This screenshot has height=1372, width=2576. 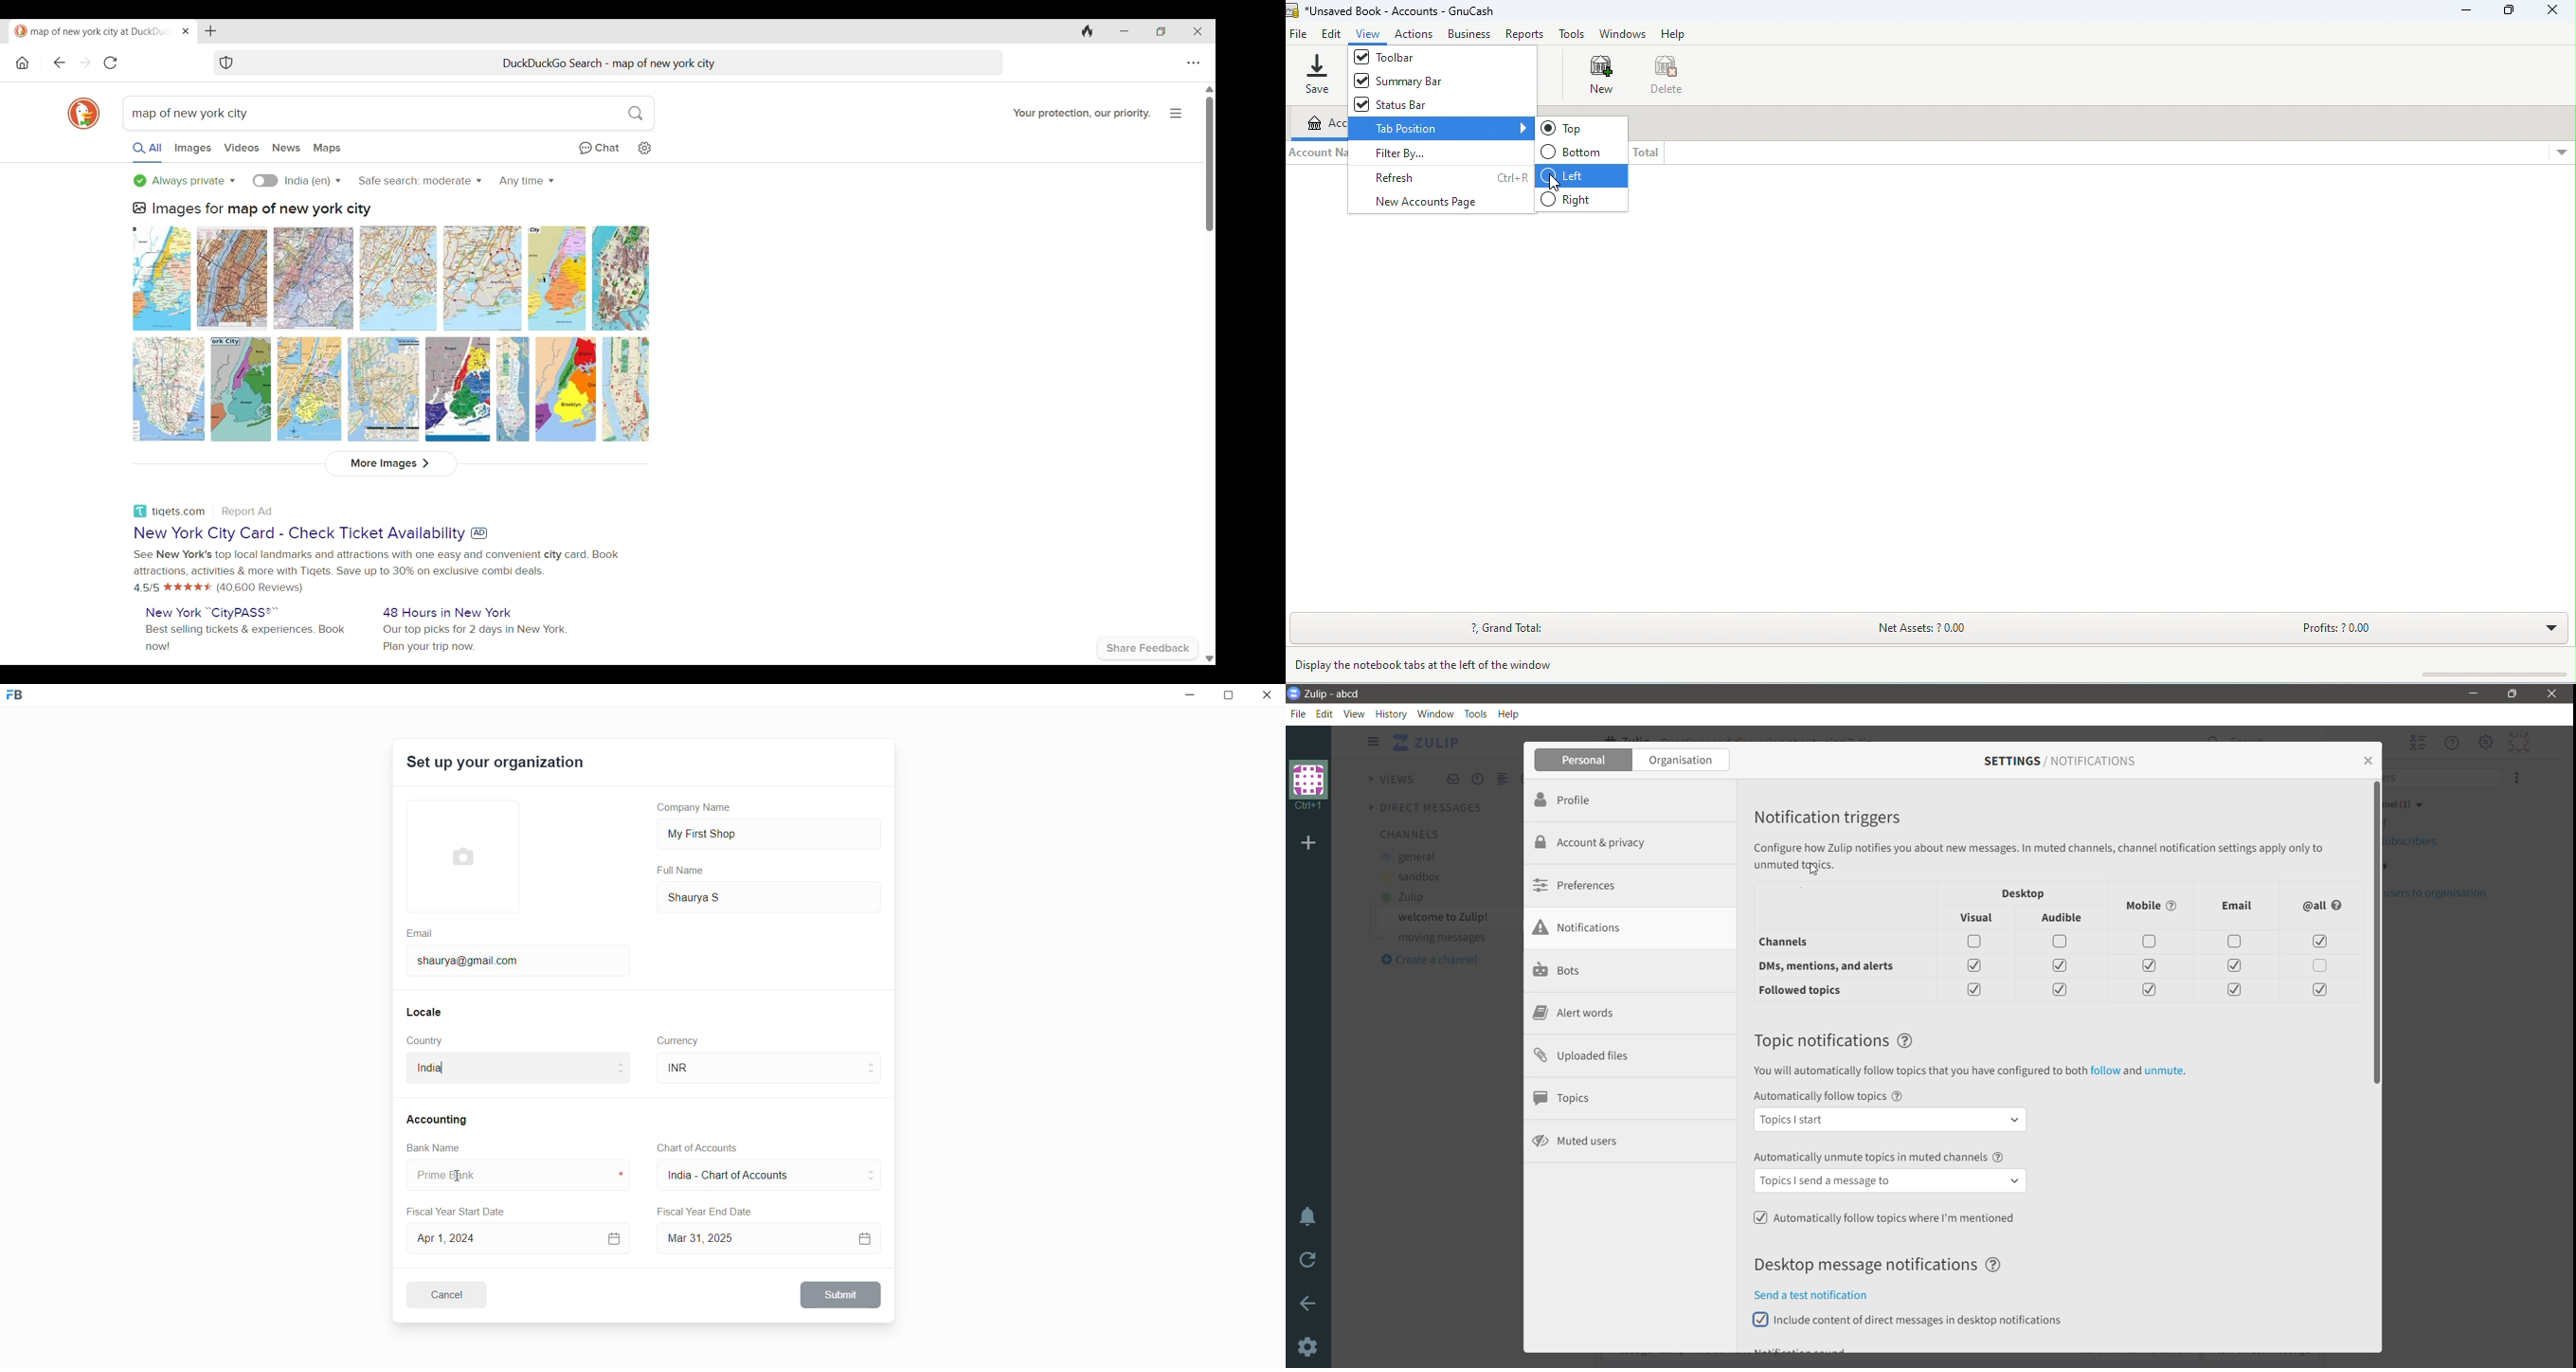 What do you see at coordinates (422, 931) in the screenshot?
I see `Email` at bounding box center [422, 931].